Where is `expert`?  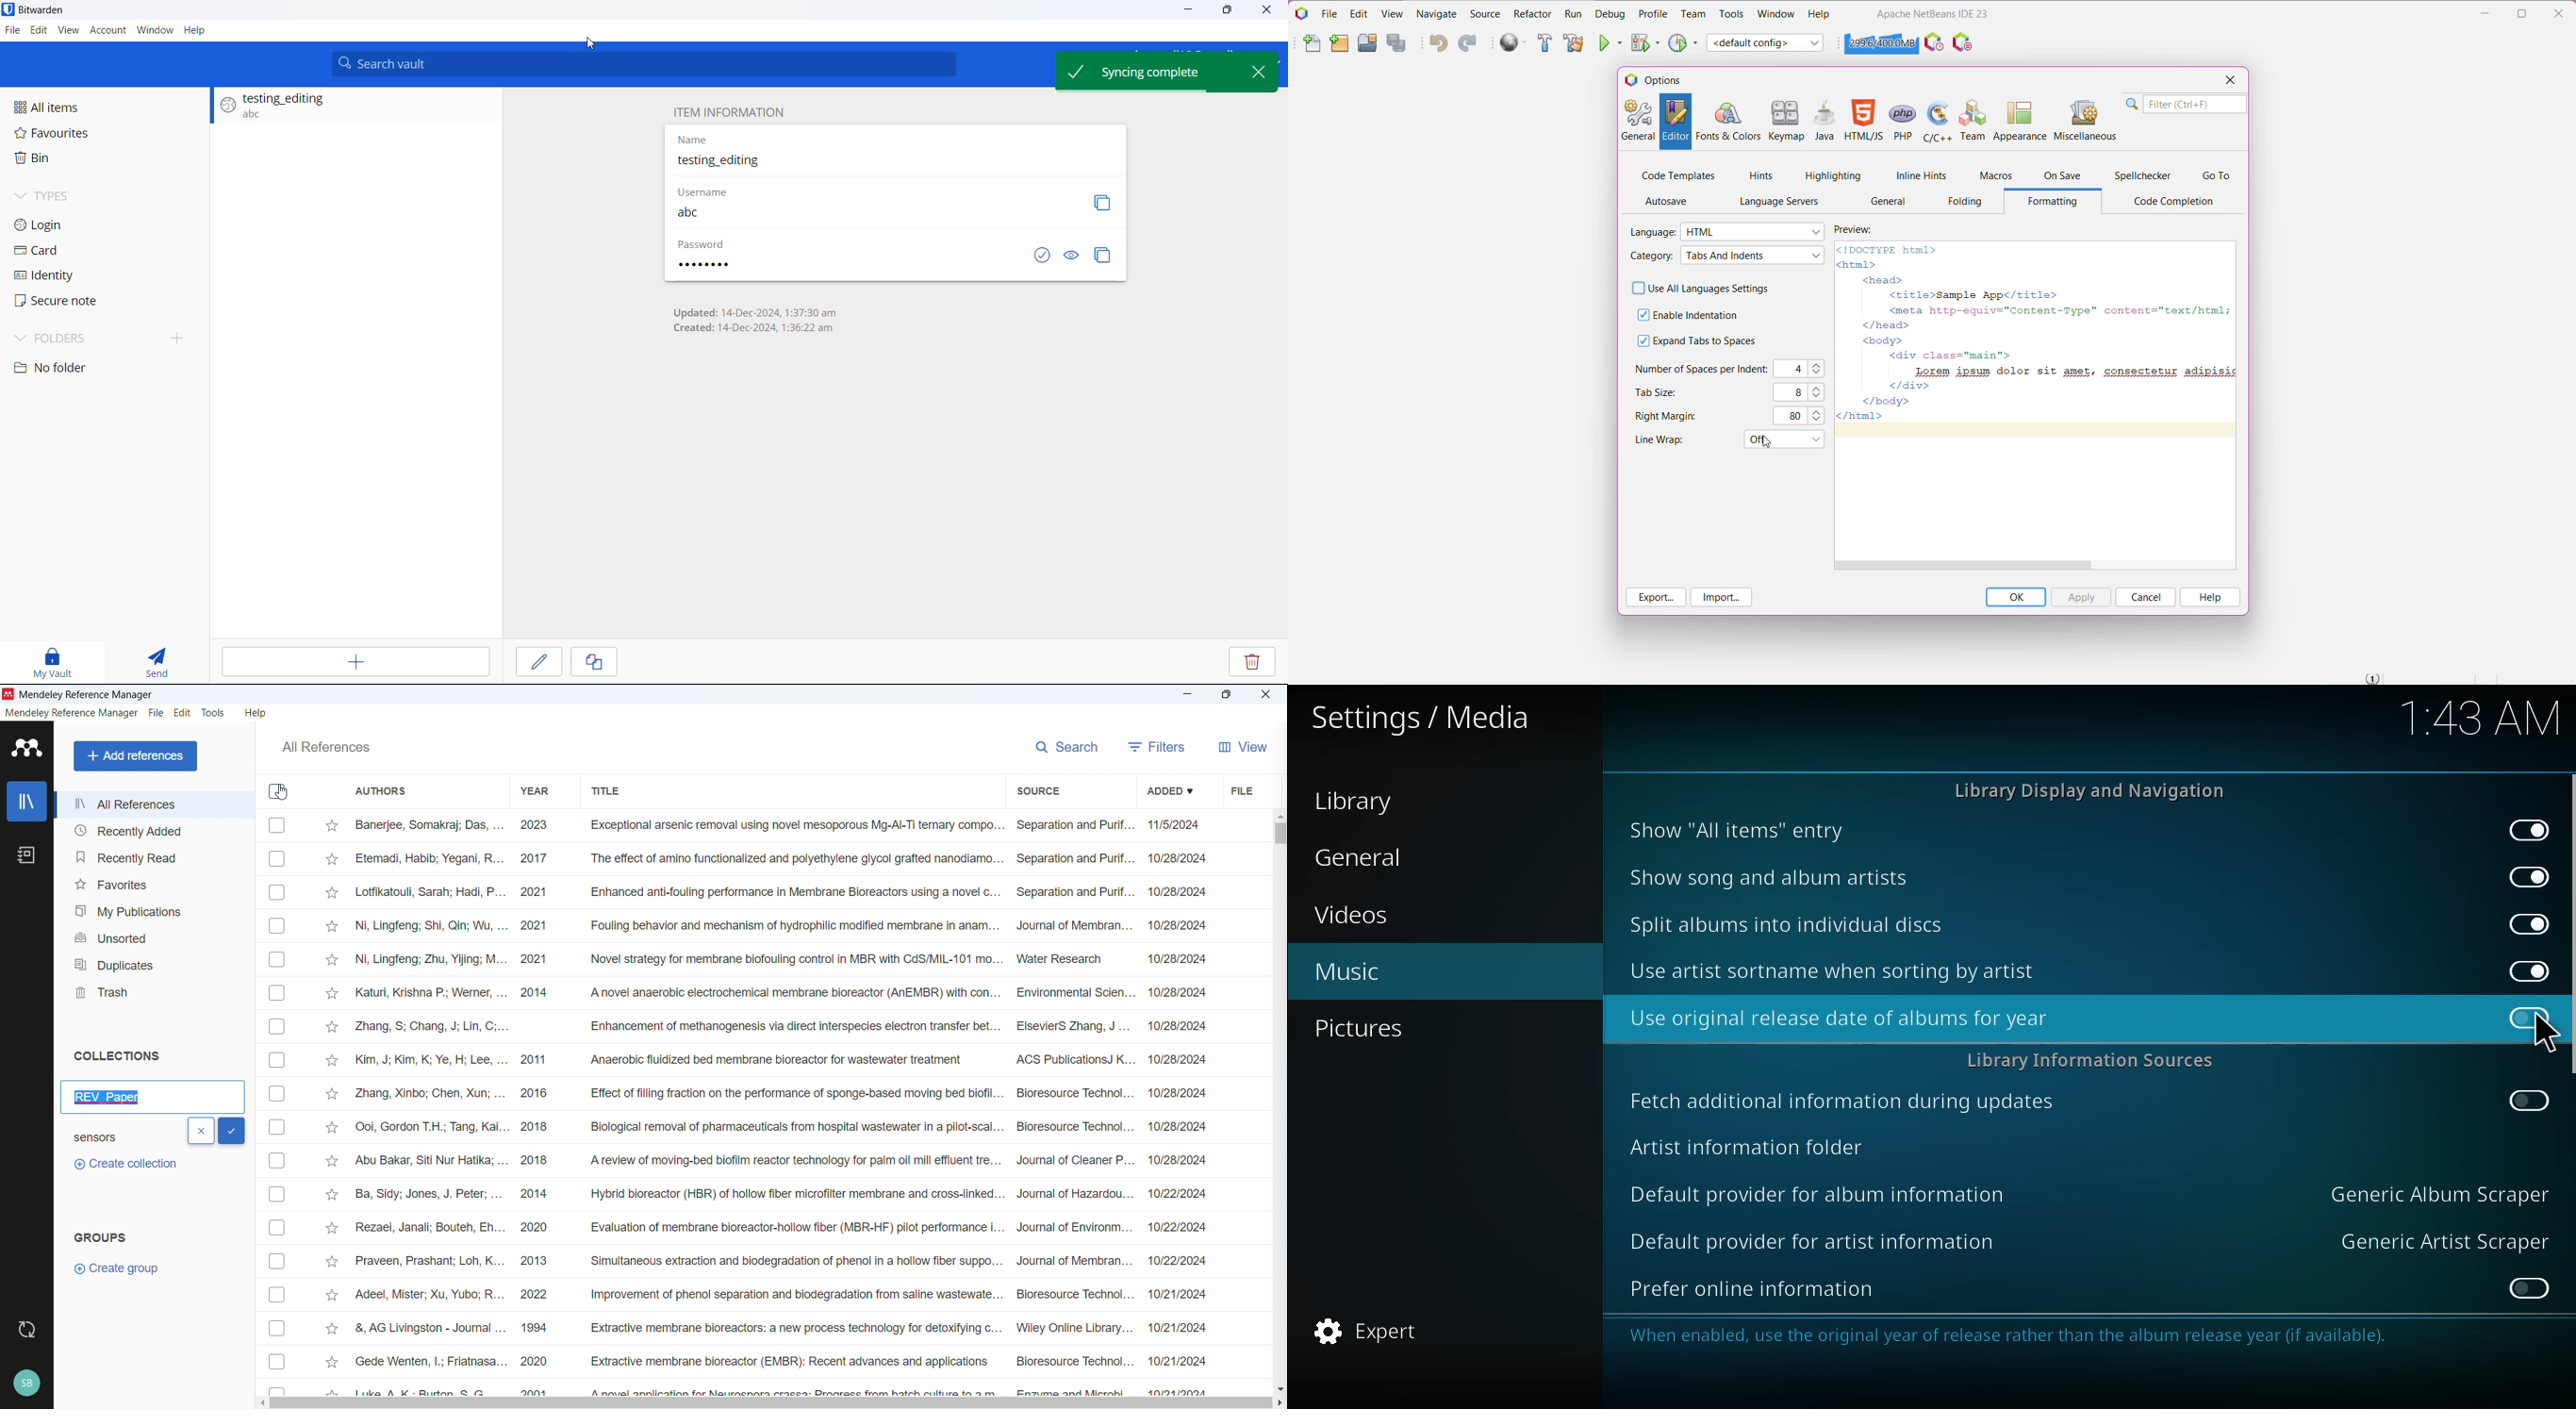 expert is located at coordinates (1365, 1331).